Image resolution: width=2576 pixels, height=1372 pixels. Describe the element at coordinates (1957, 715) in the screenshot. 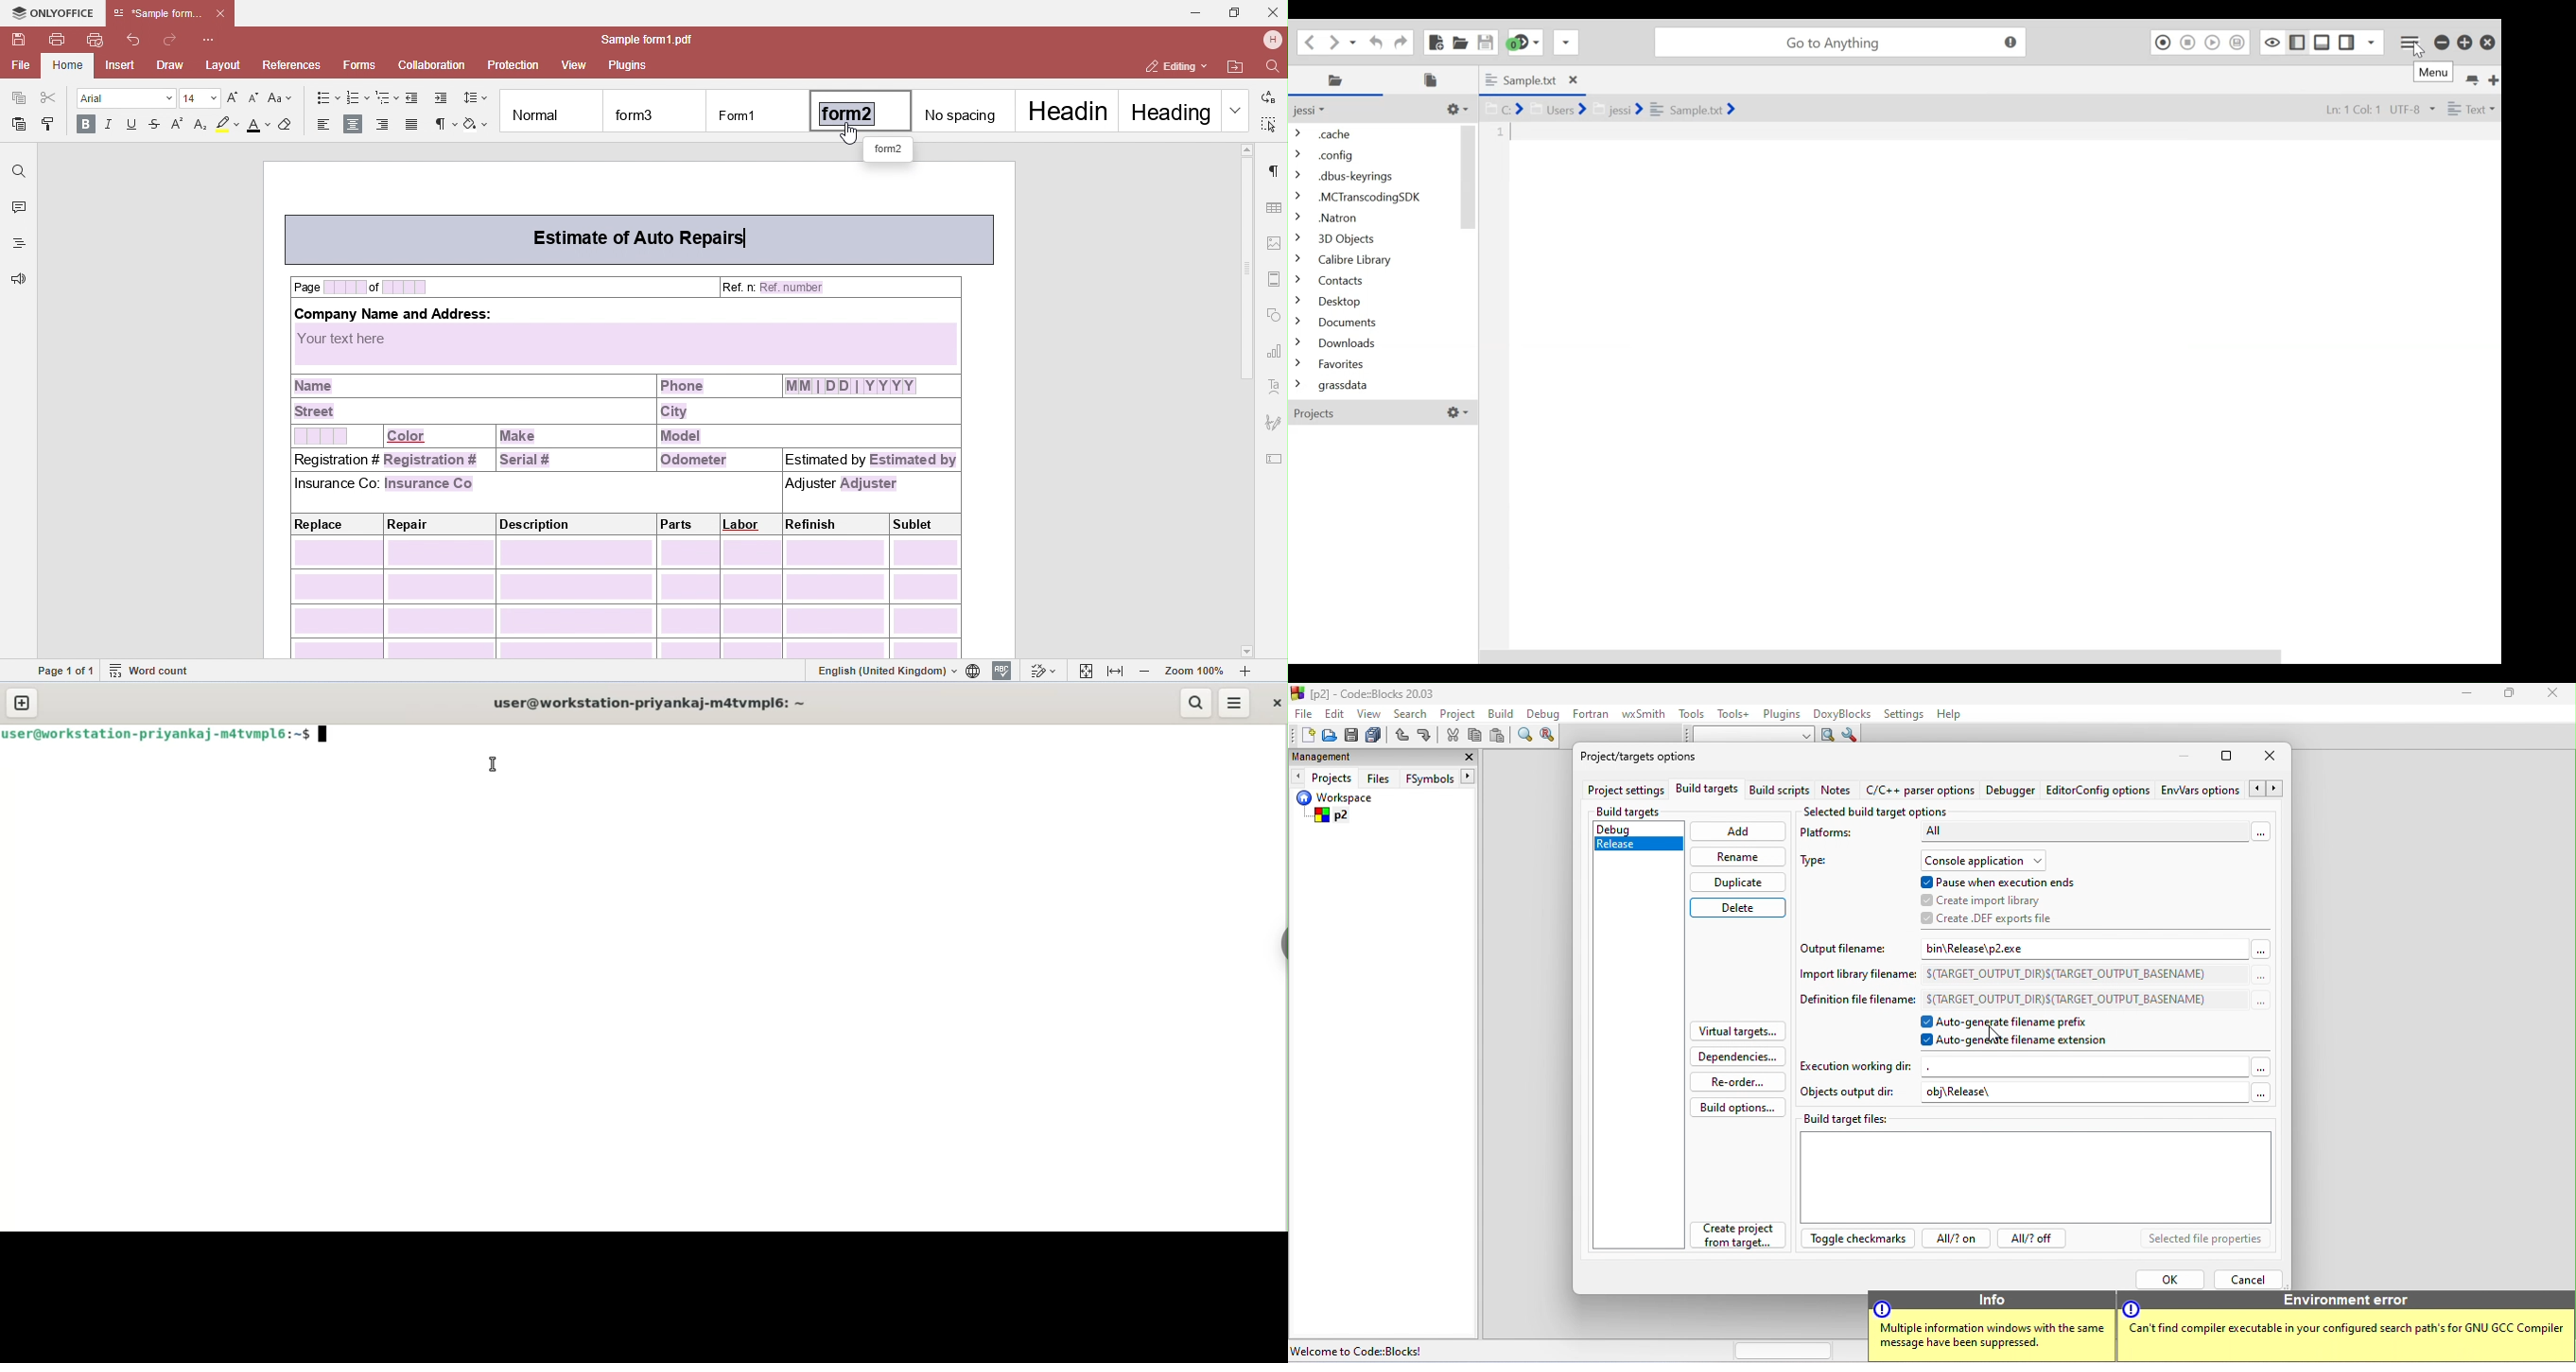

I see `help` at that location.